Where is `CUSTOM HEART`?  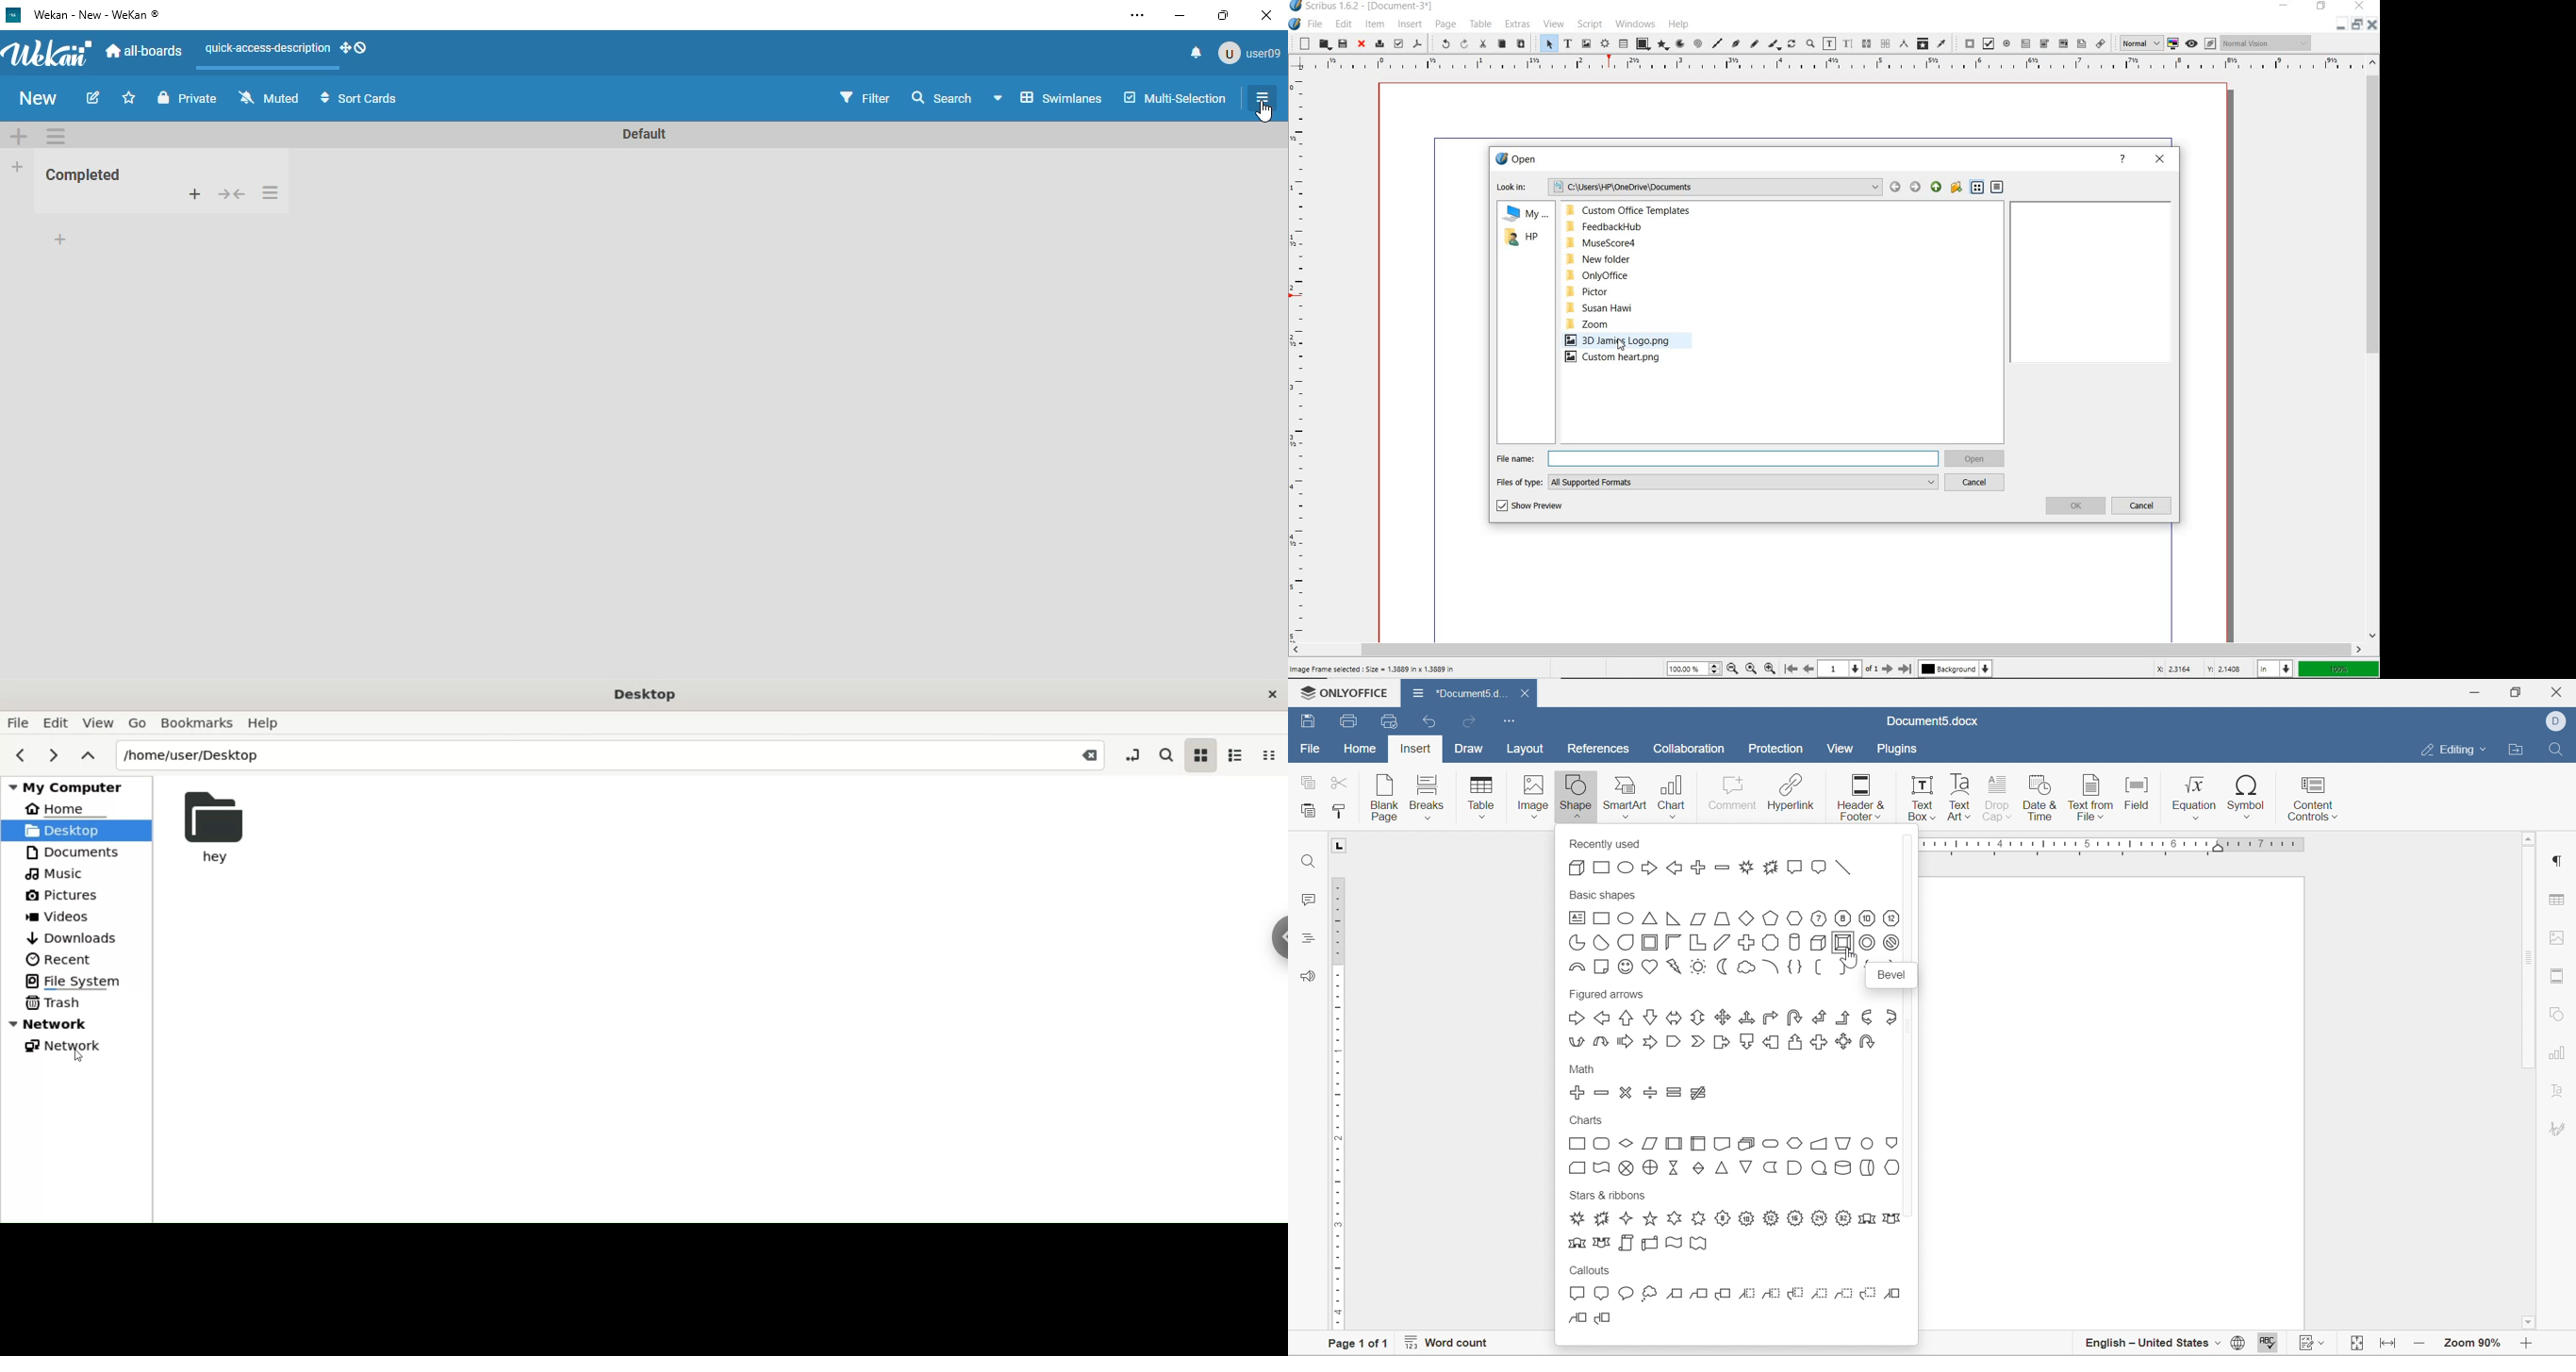 CUSTOM HEART is located at coordinates (1622, 358).